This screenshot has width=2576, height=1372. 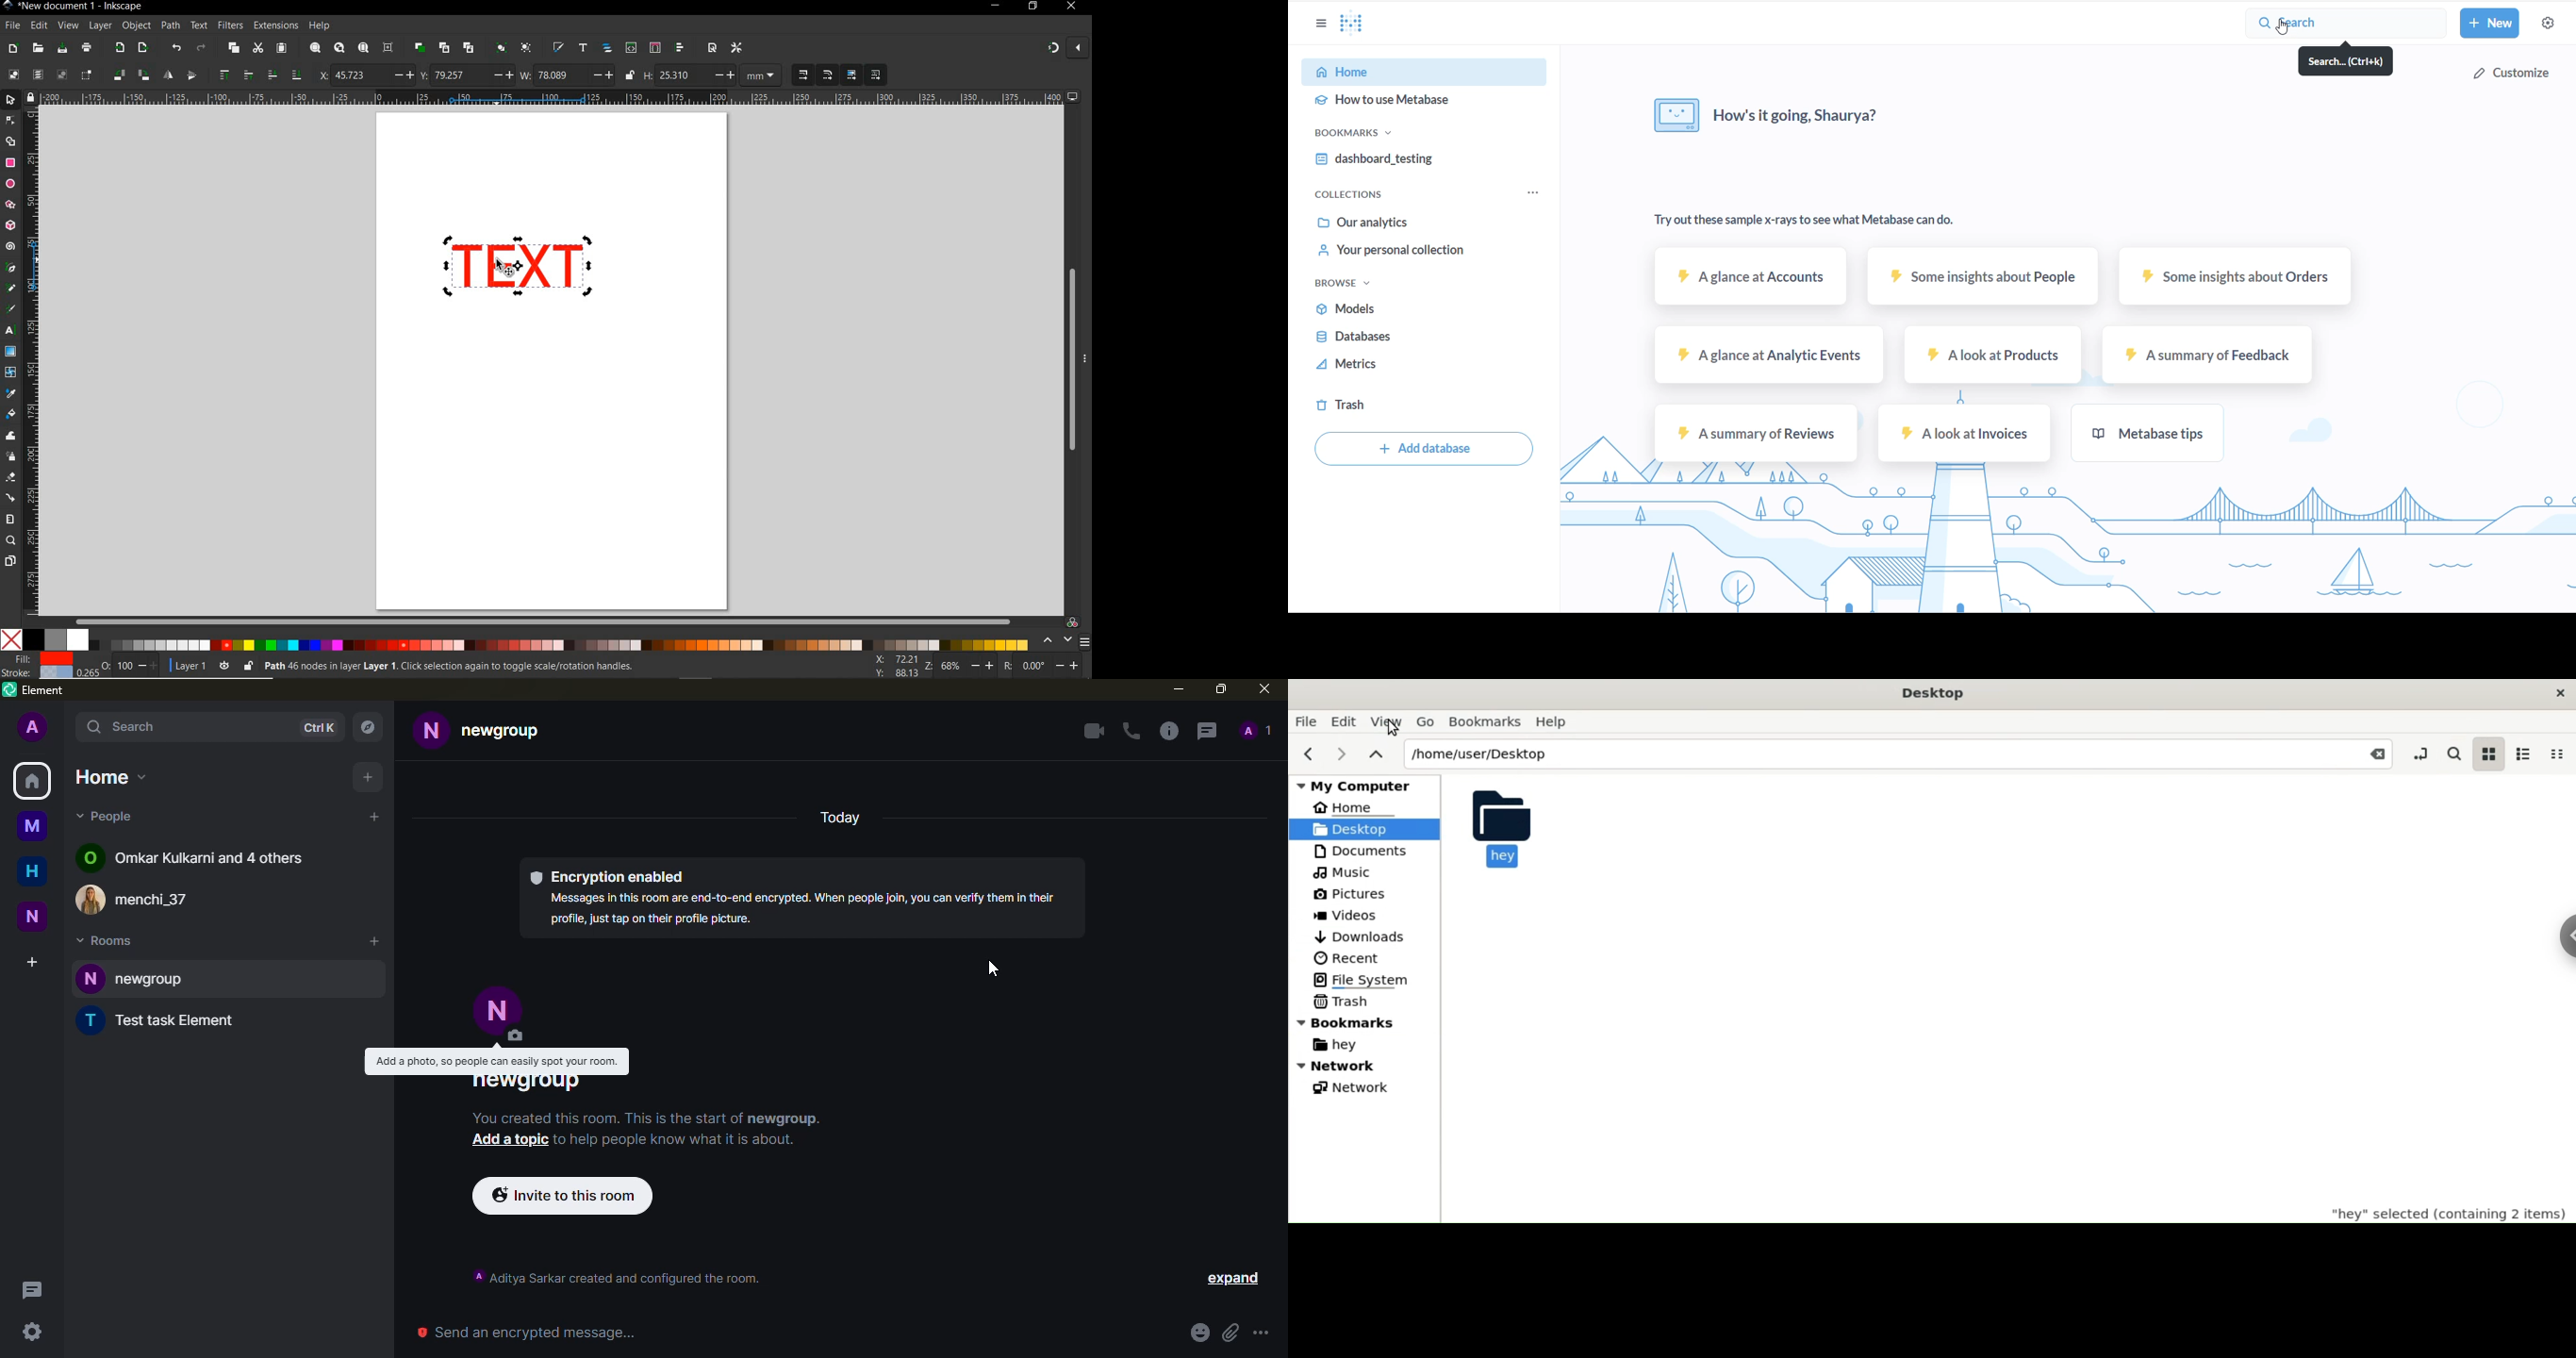 I want to click on Threads, so click(x=33, y=1290).